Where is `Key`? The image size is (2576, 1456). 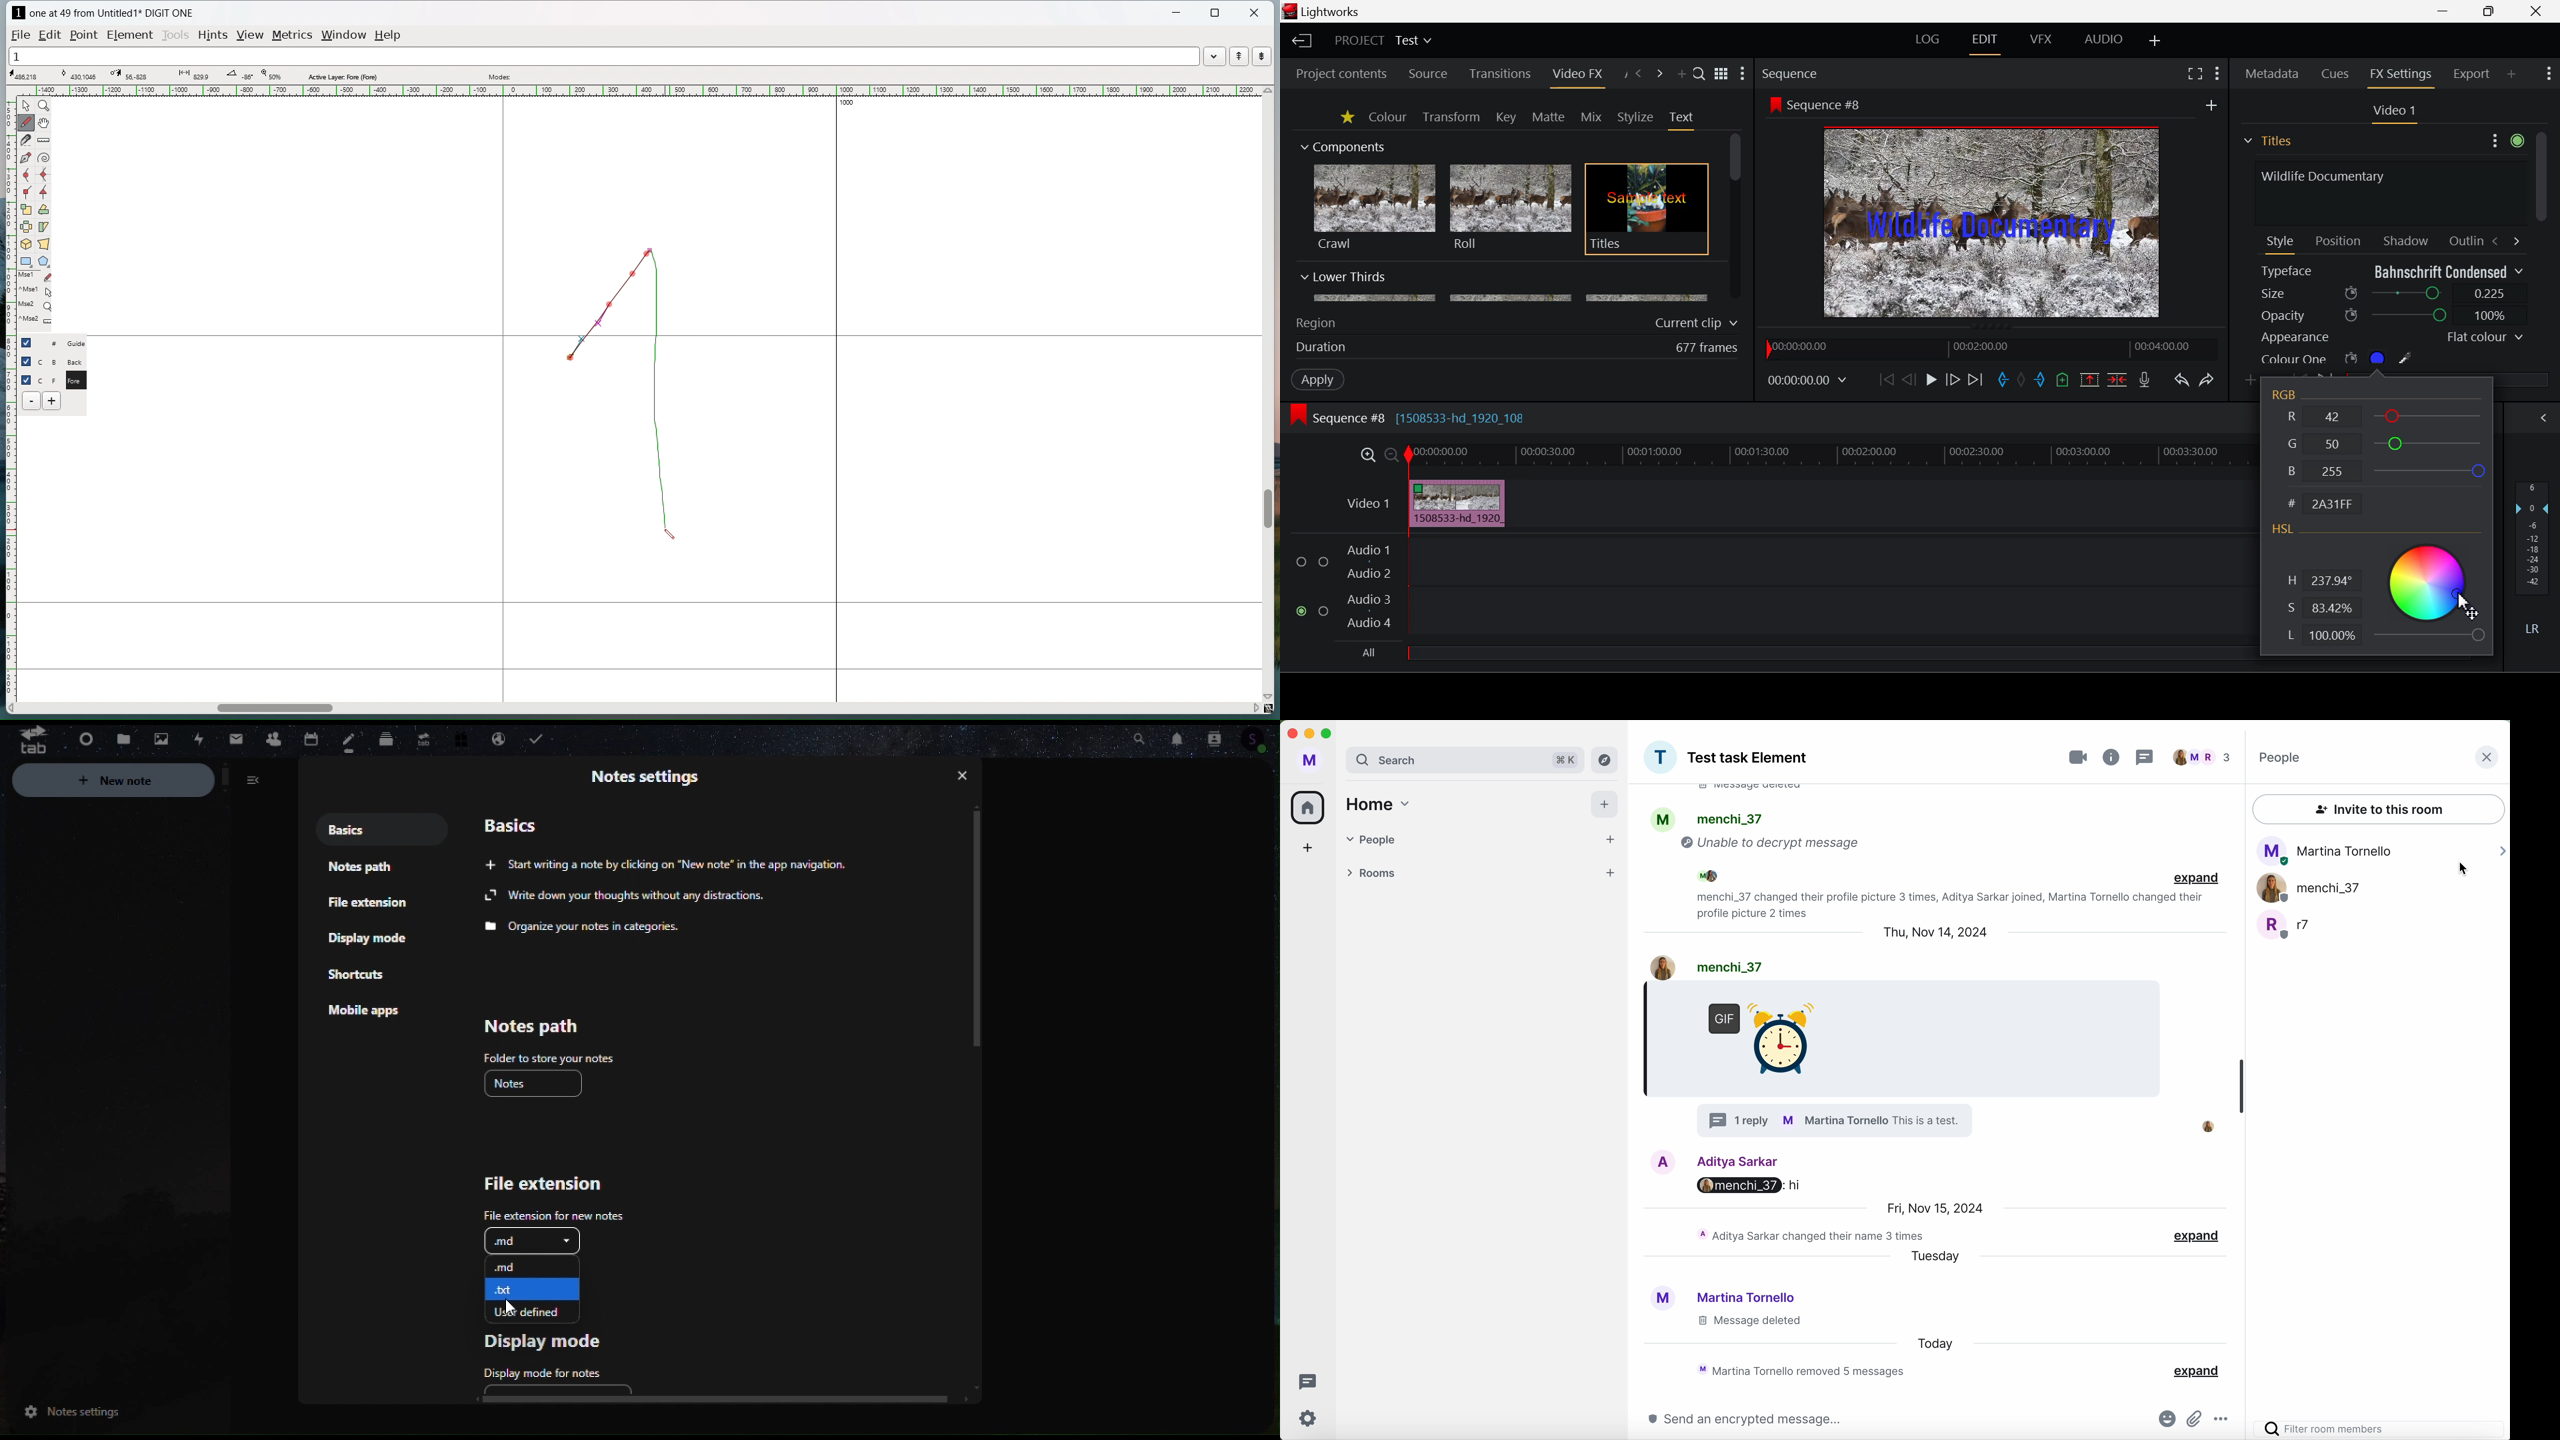 Key is located at coordinates (1507, 118).